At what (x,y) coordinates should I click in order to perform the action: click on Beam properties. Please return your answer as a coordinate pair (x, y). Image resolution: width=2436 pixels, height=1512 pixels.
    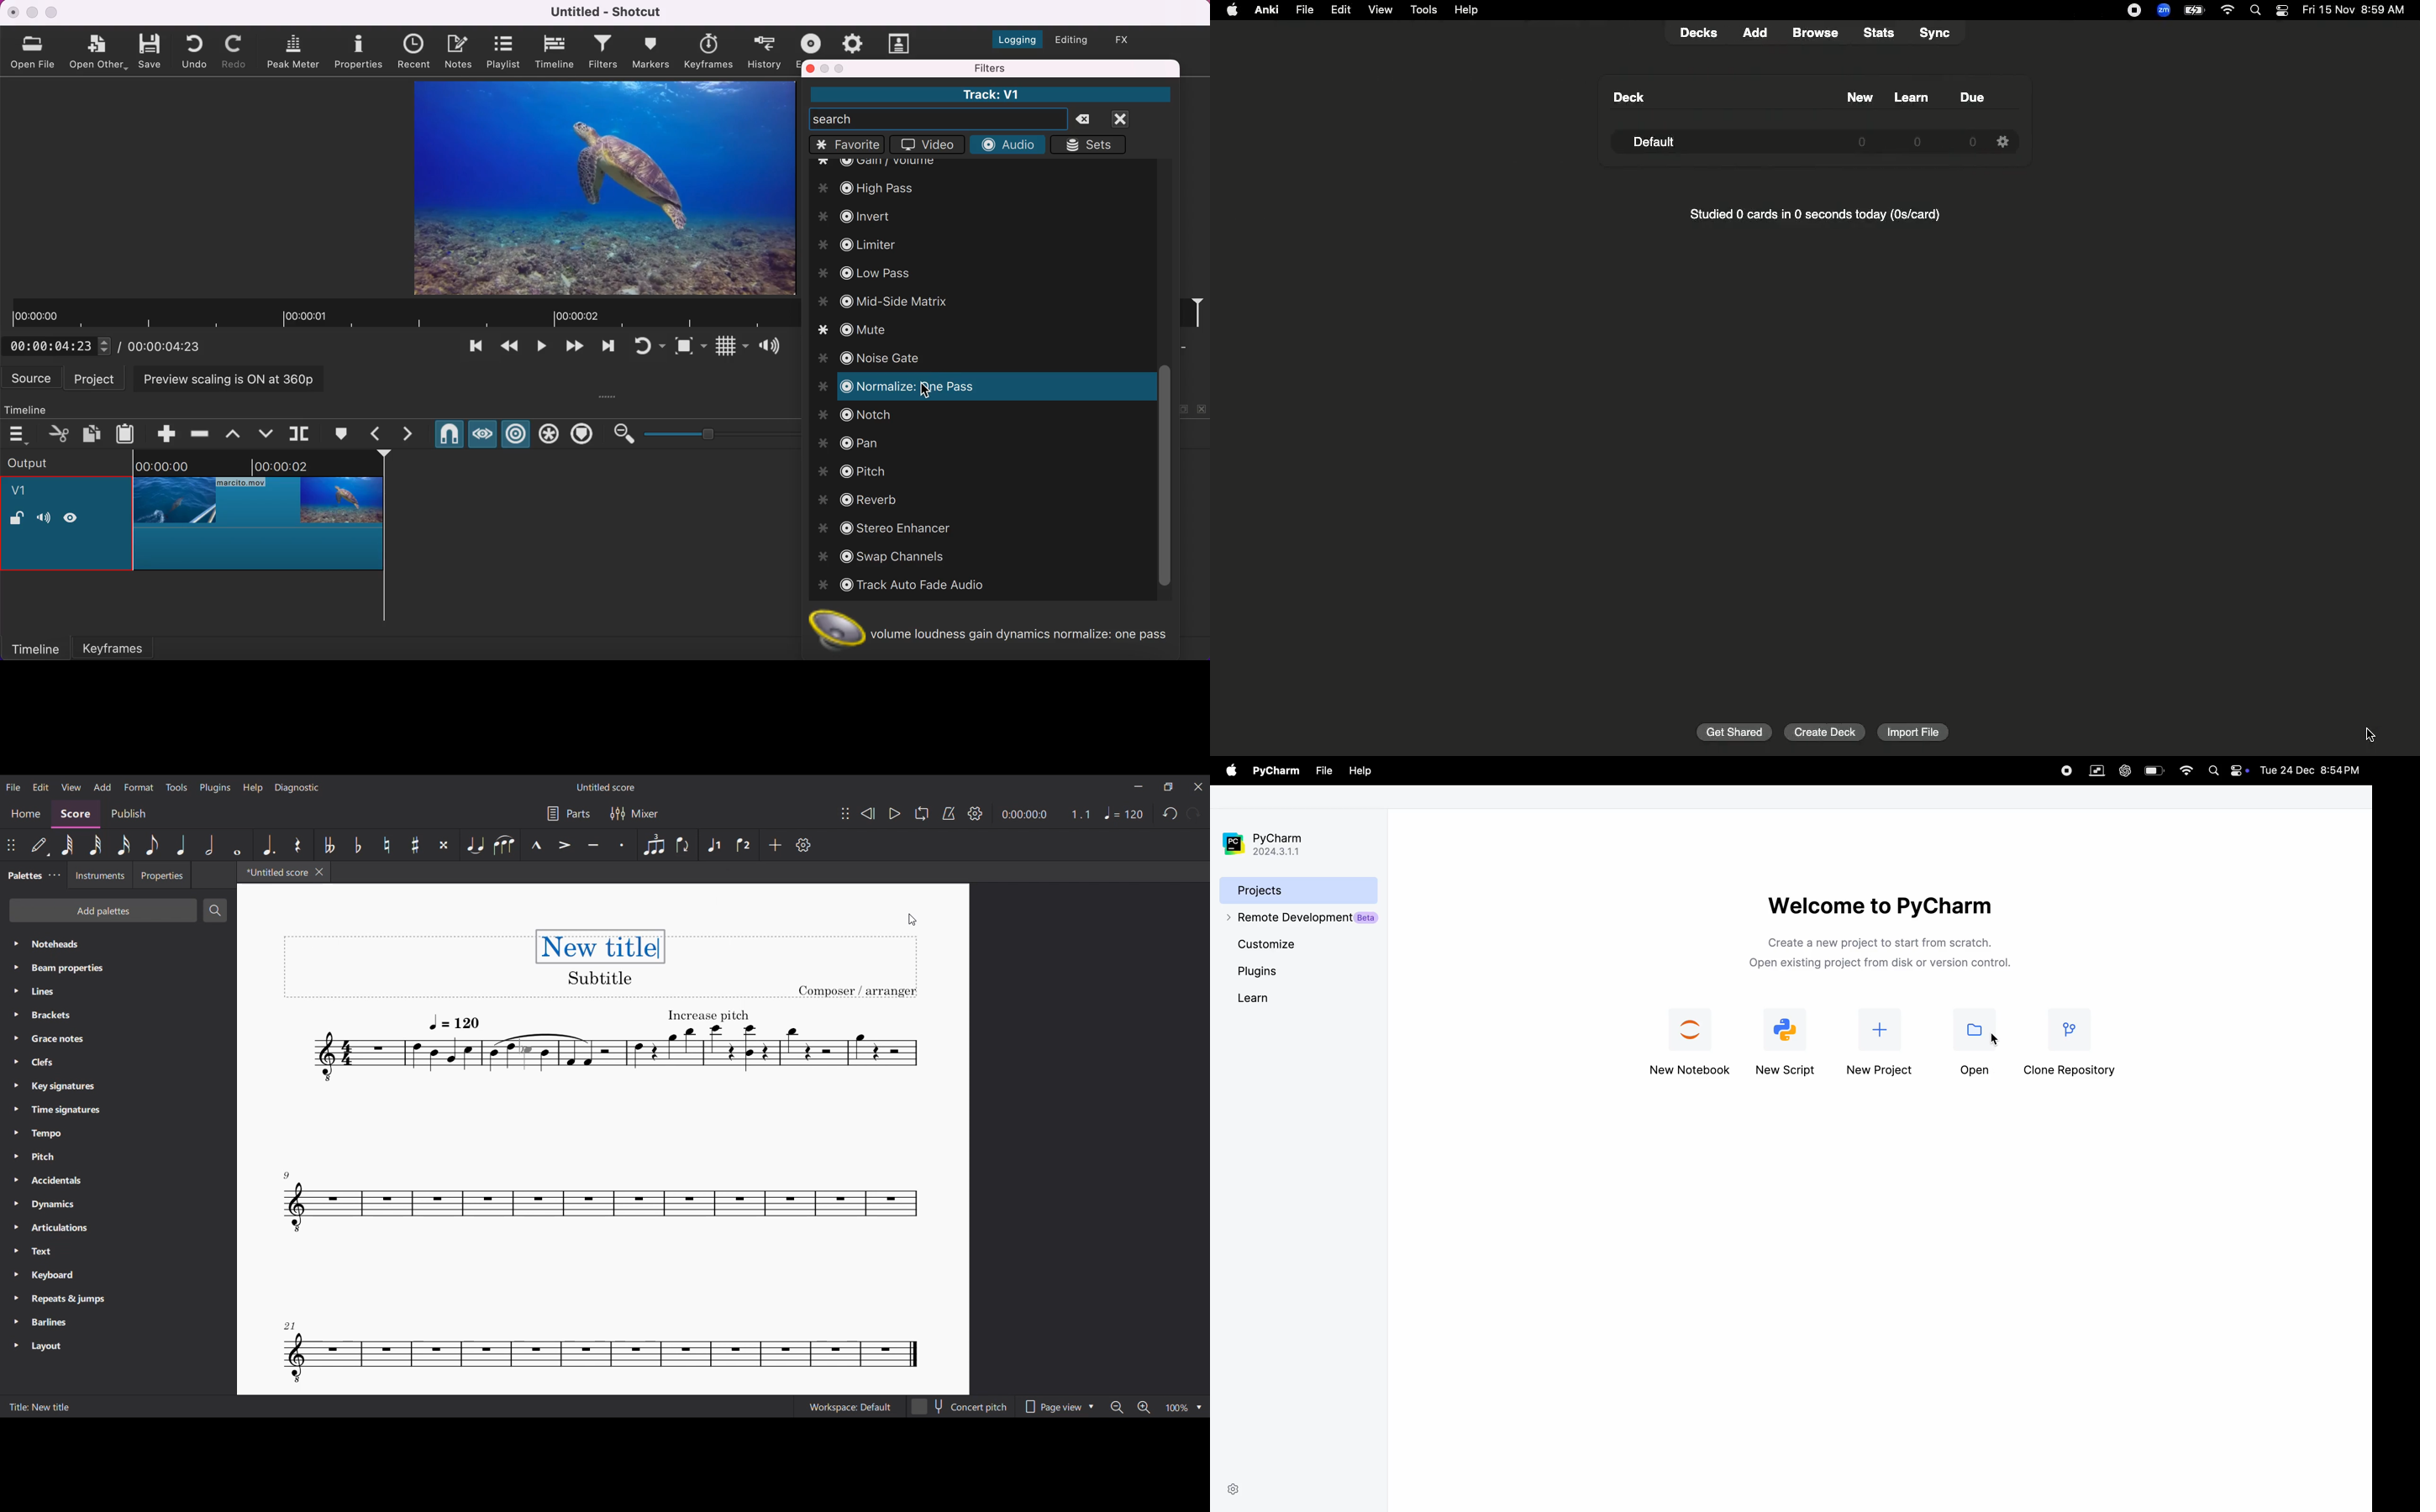
    Looking at the image, I should click on (118, 968).